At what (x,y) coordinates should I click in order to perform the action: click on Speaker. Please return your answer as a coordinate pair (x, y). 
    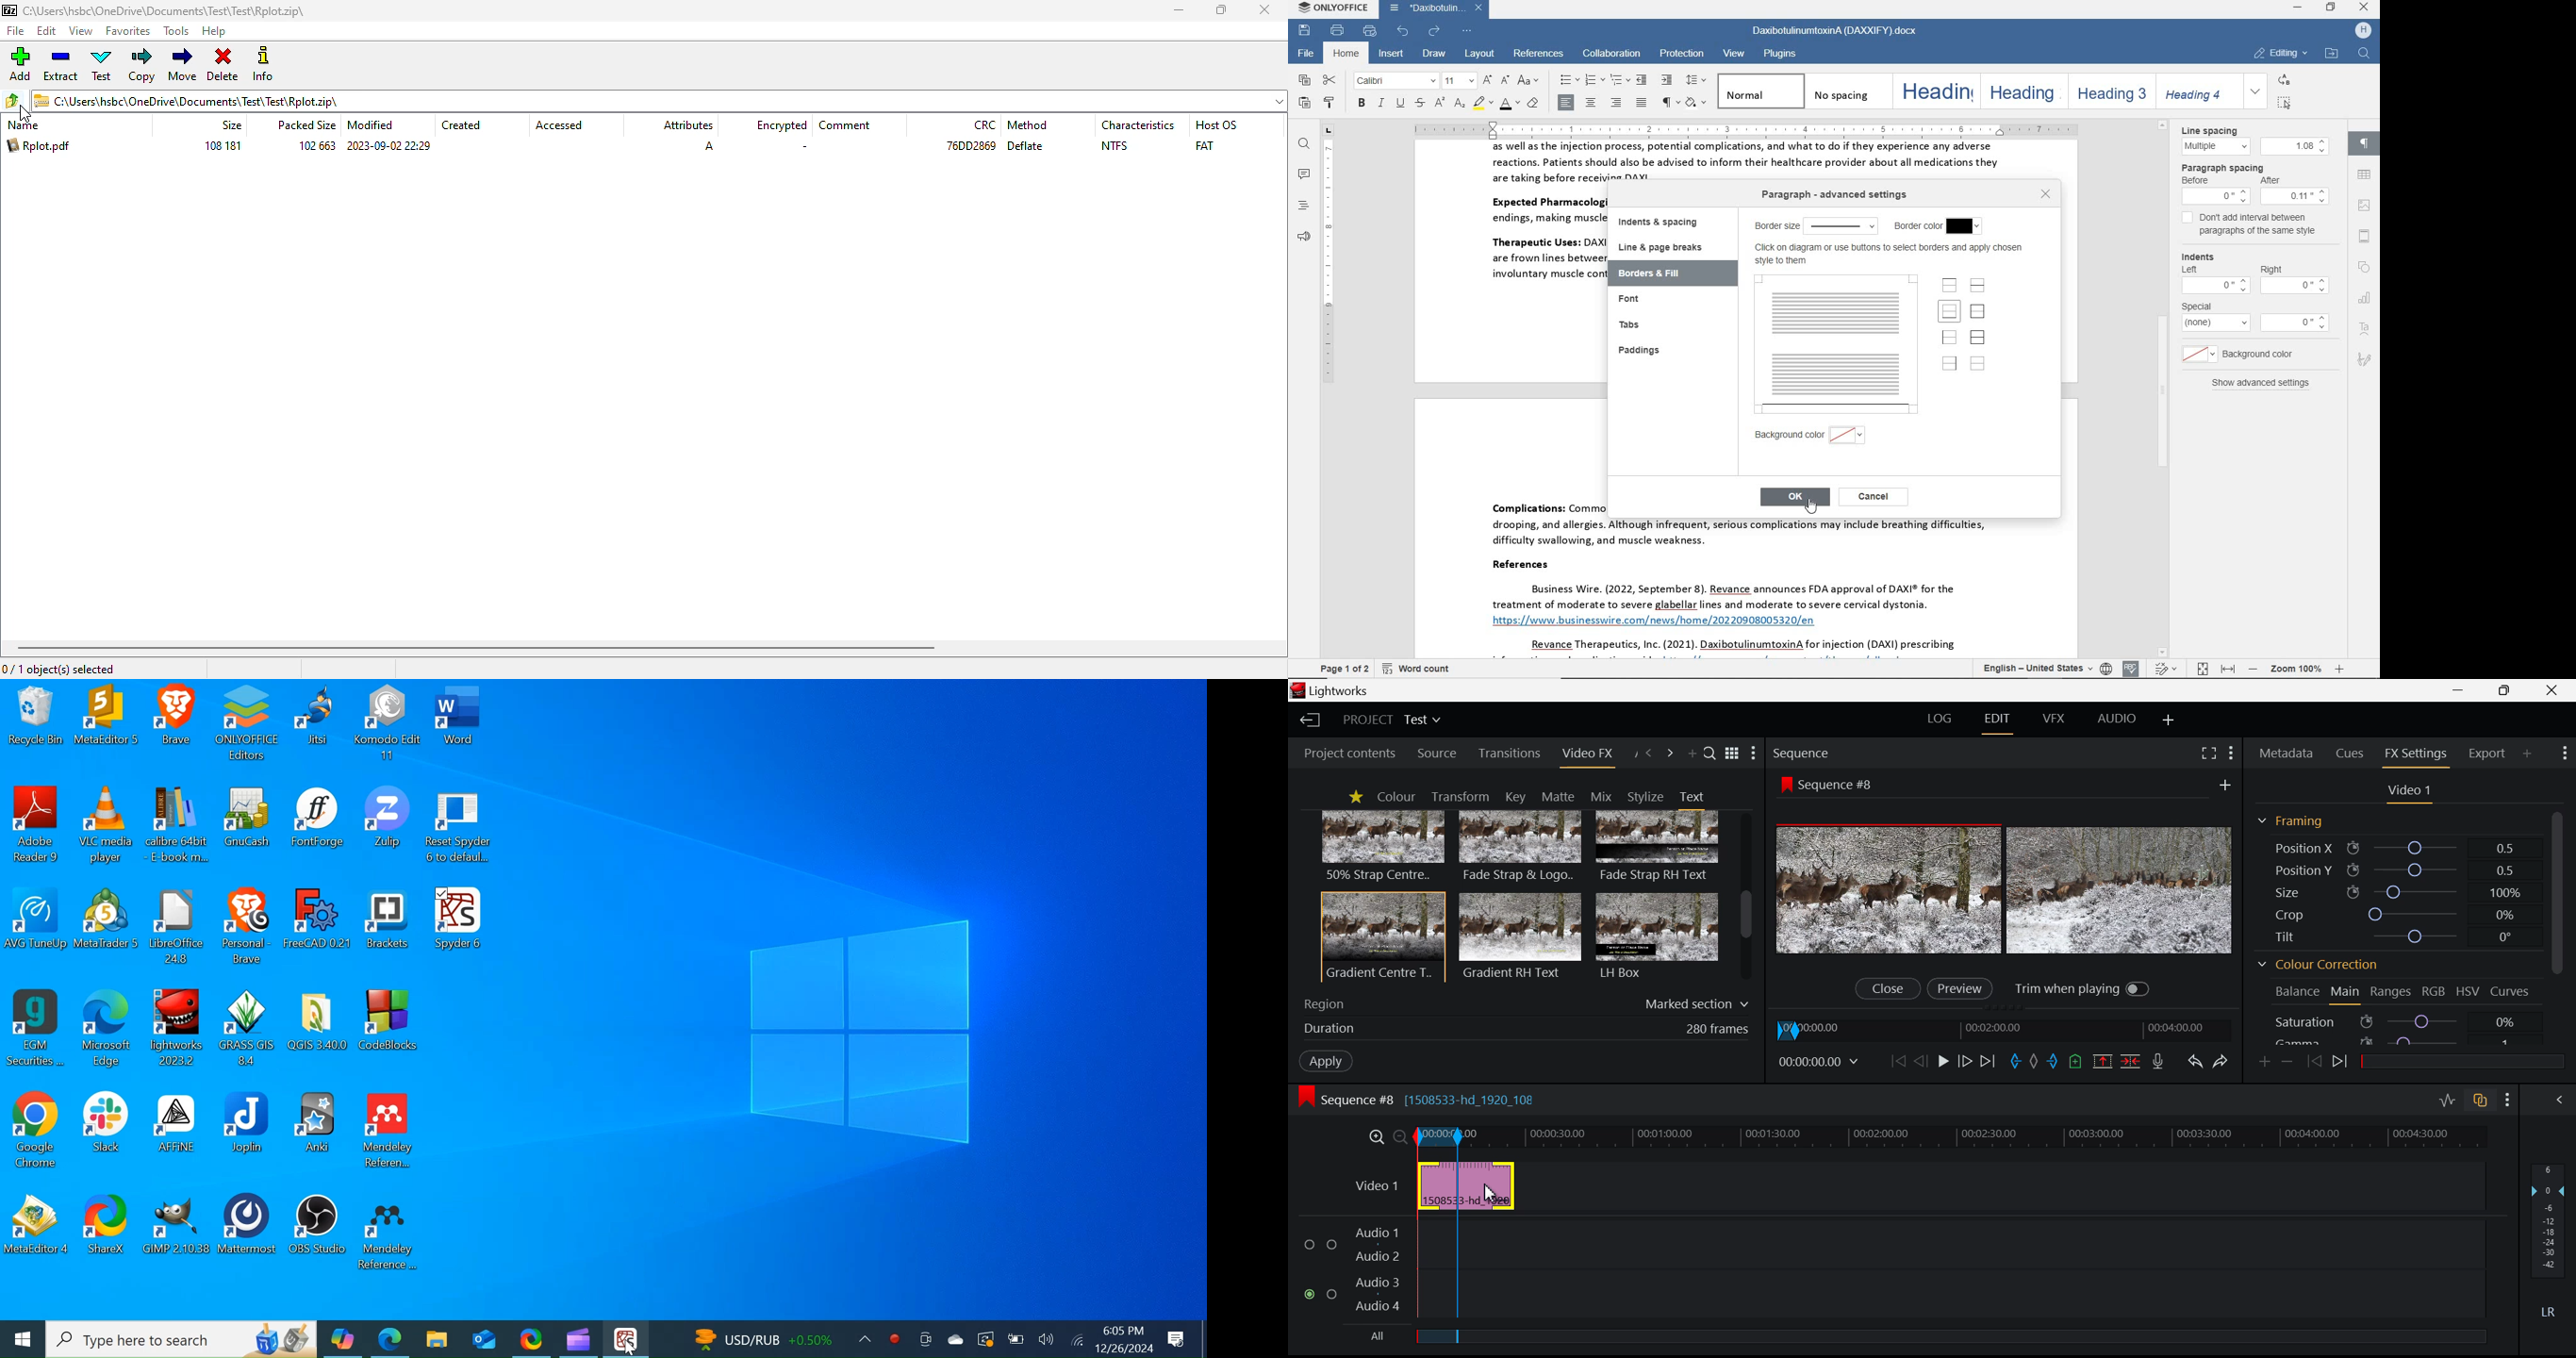
    Looking at the image, I should click on (1047, 1339).